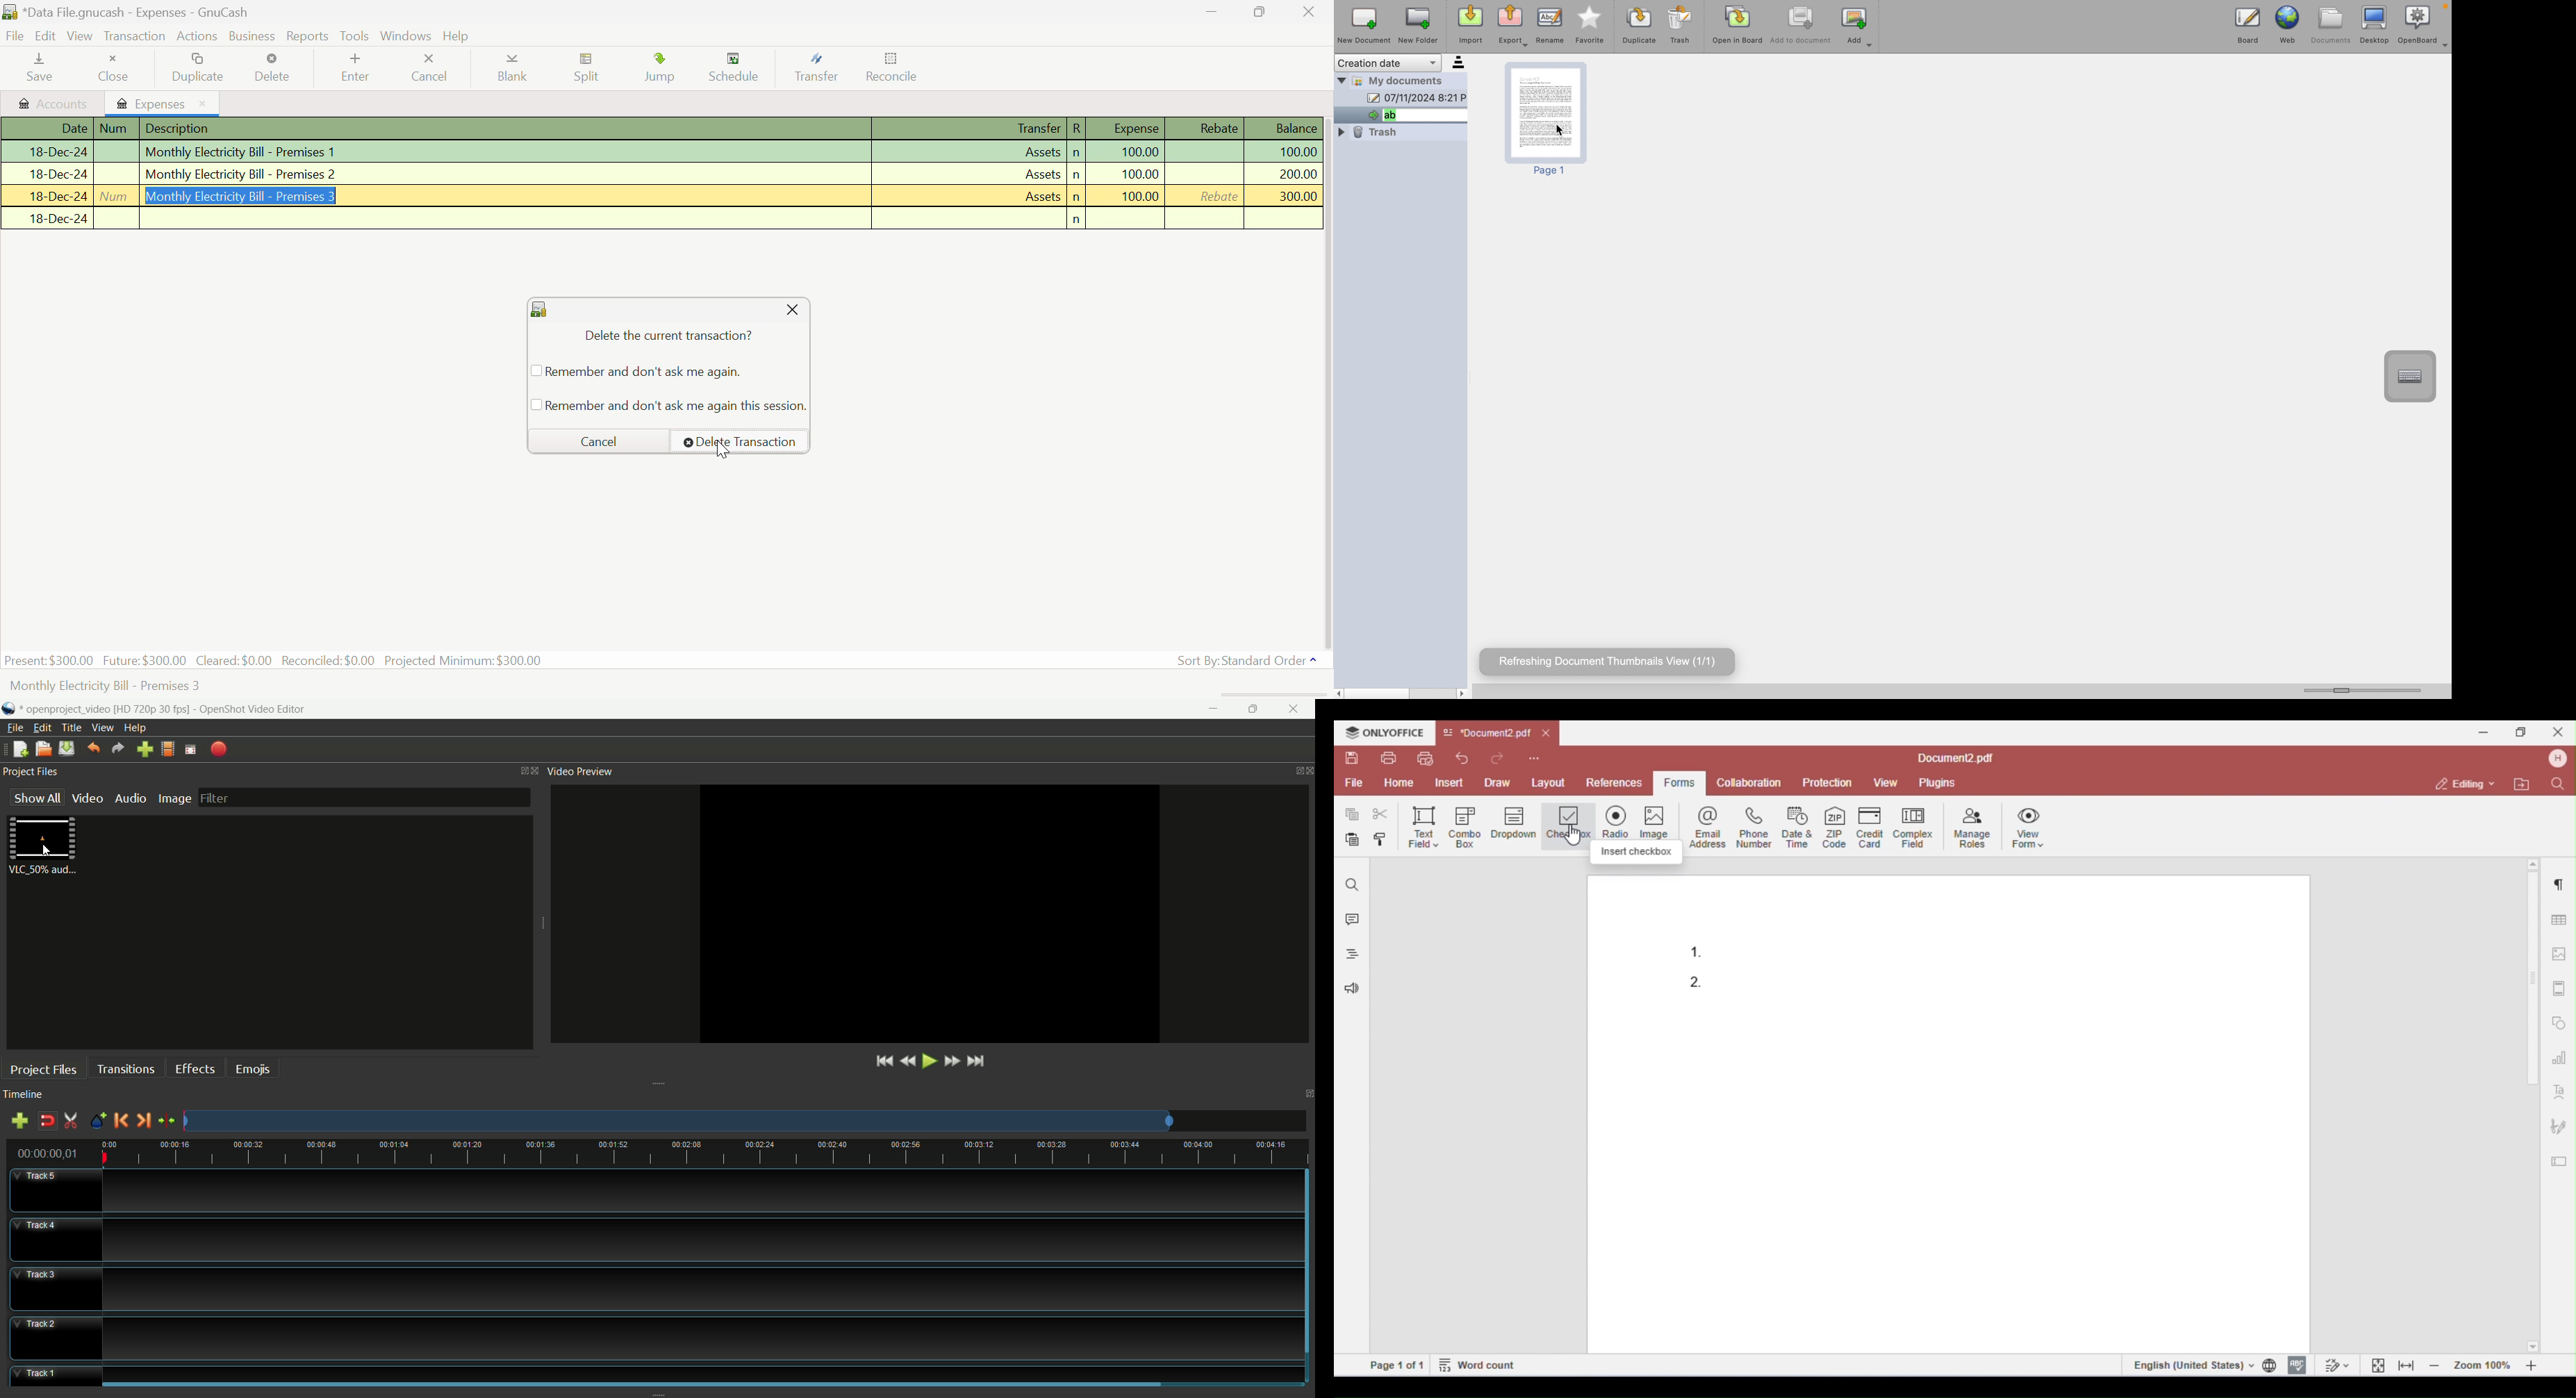  What do you see at coordinates (43, 749) in the screenshot?
I see `open project` at bounding box center [43, 749].